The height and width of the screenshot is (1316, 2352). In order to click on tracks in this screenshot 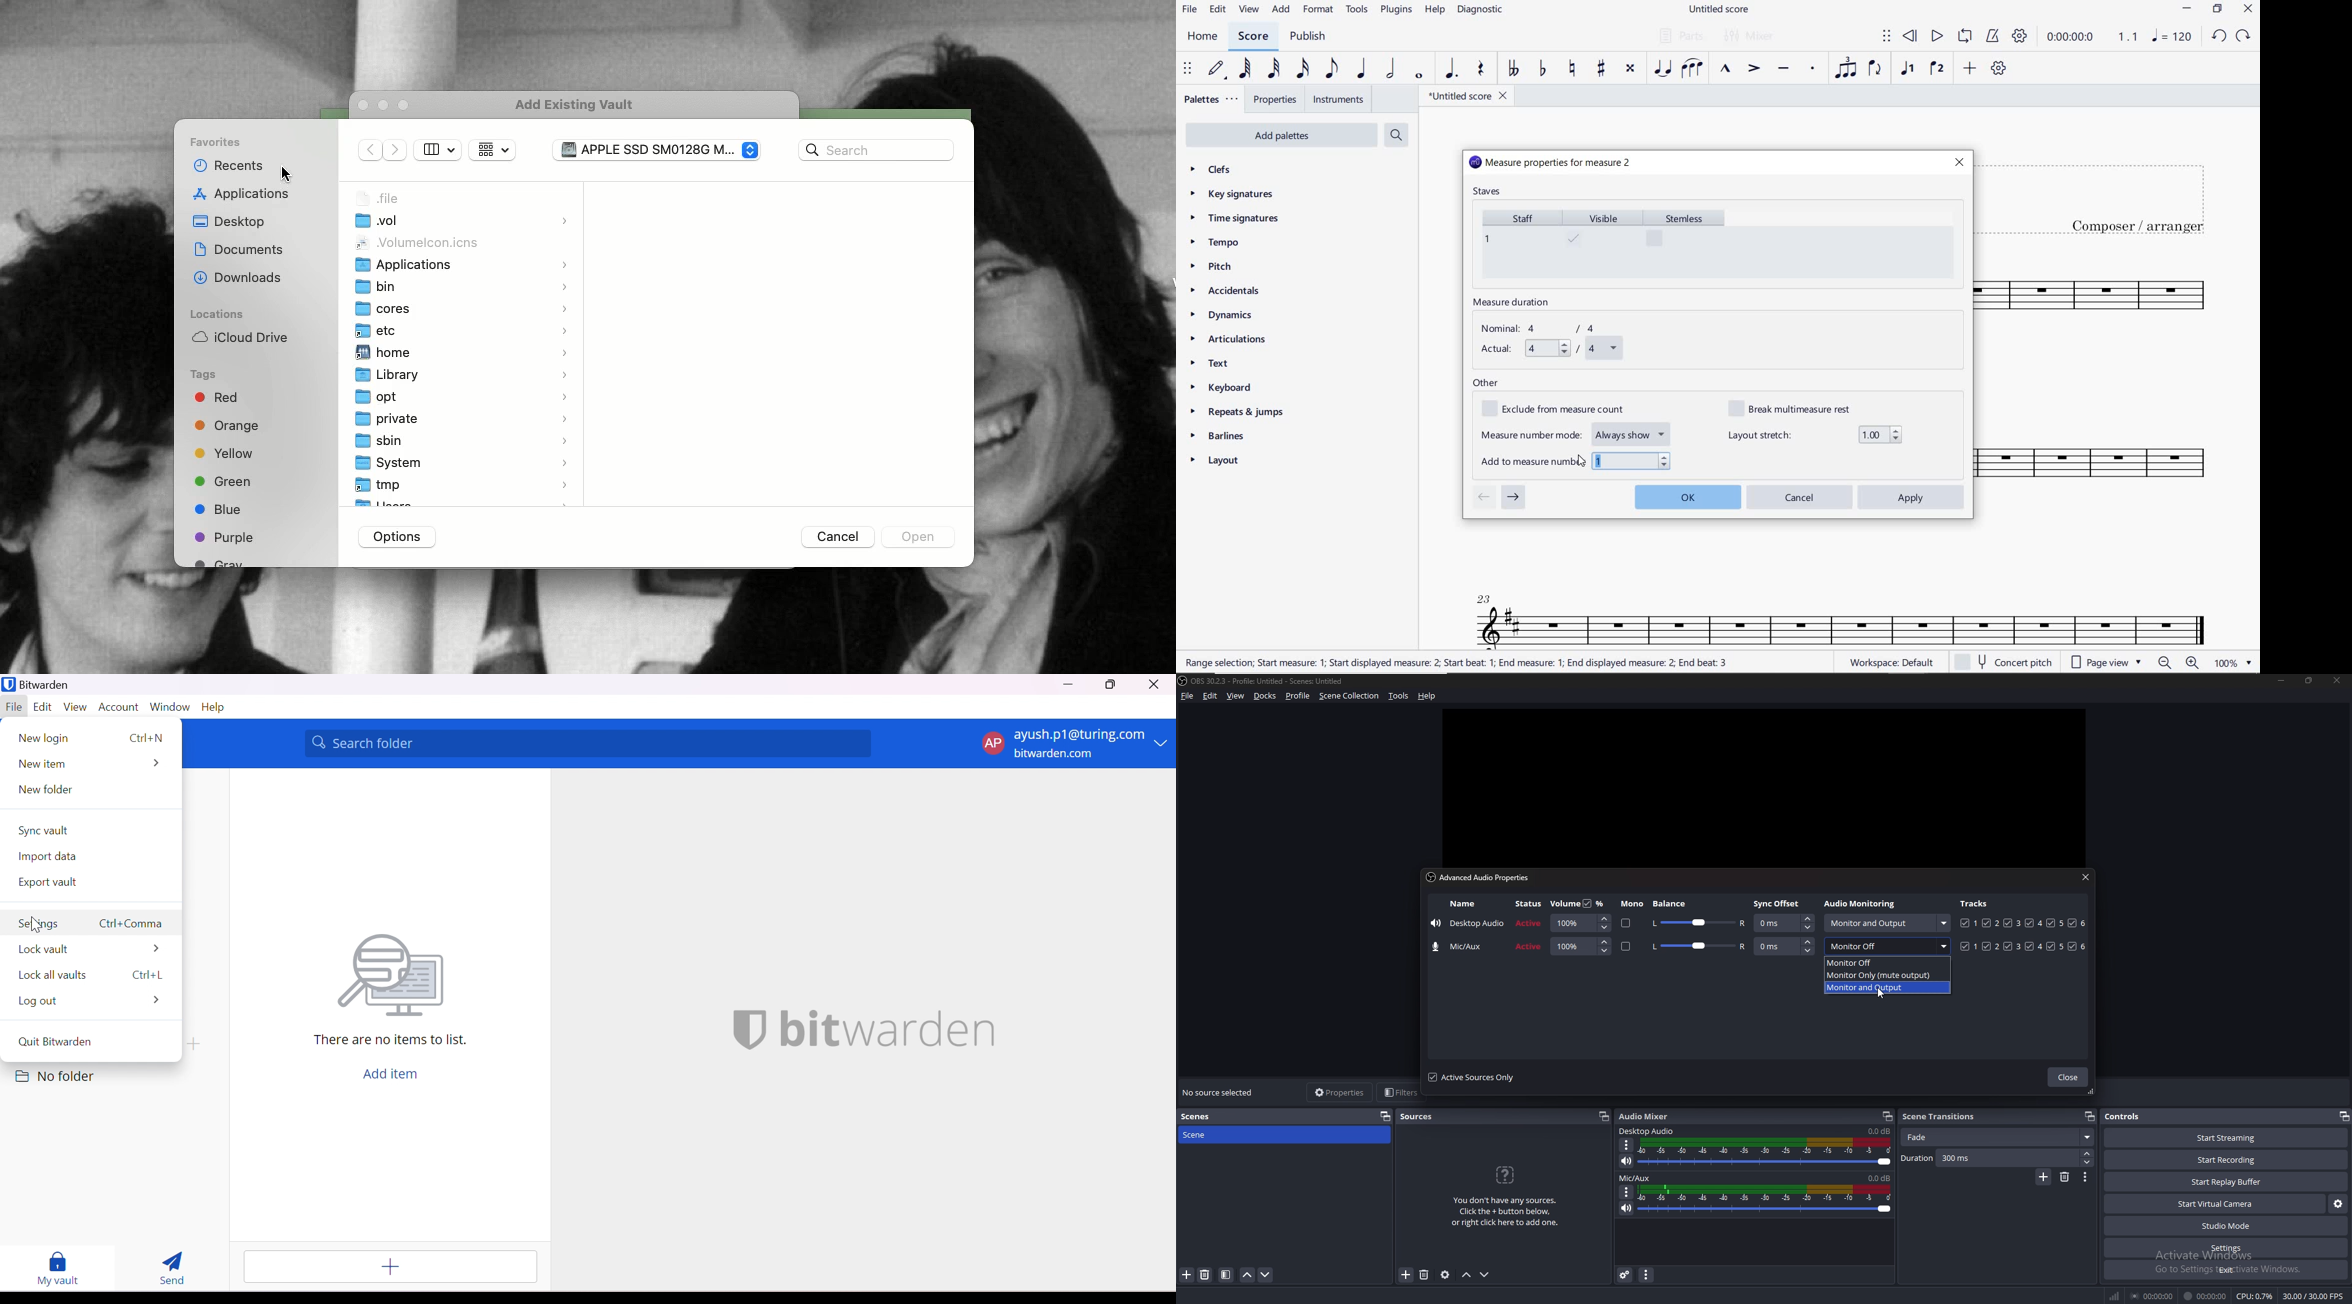, I will do `click(1975, 904)`.